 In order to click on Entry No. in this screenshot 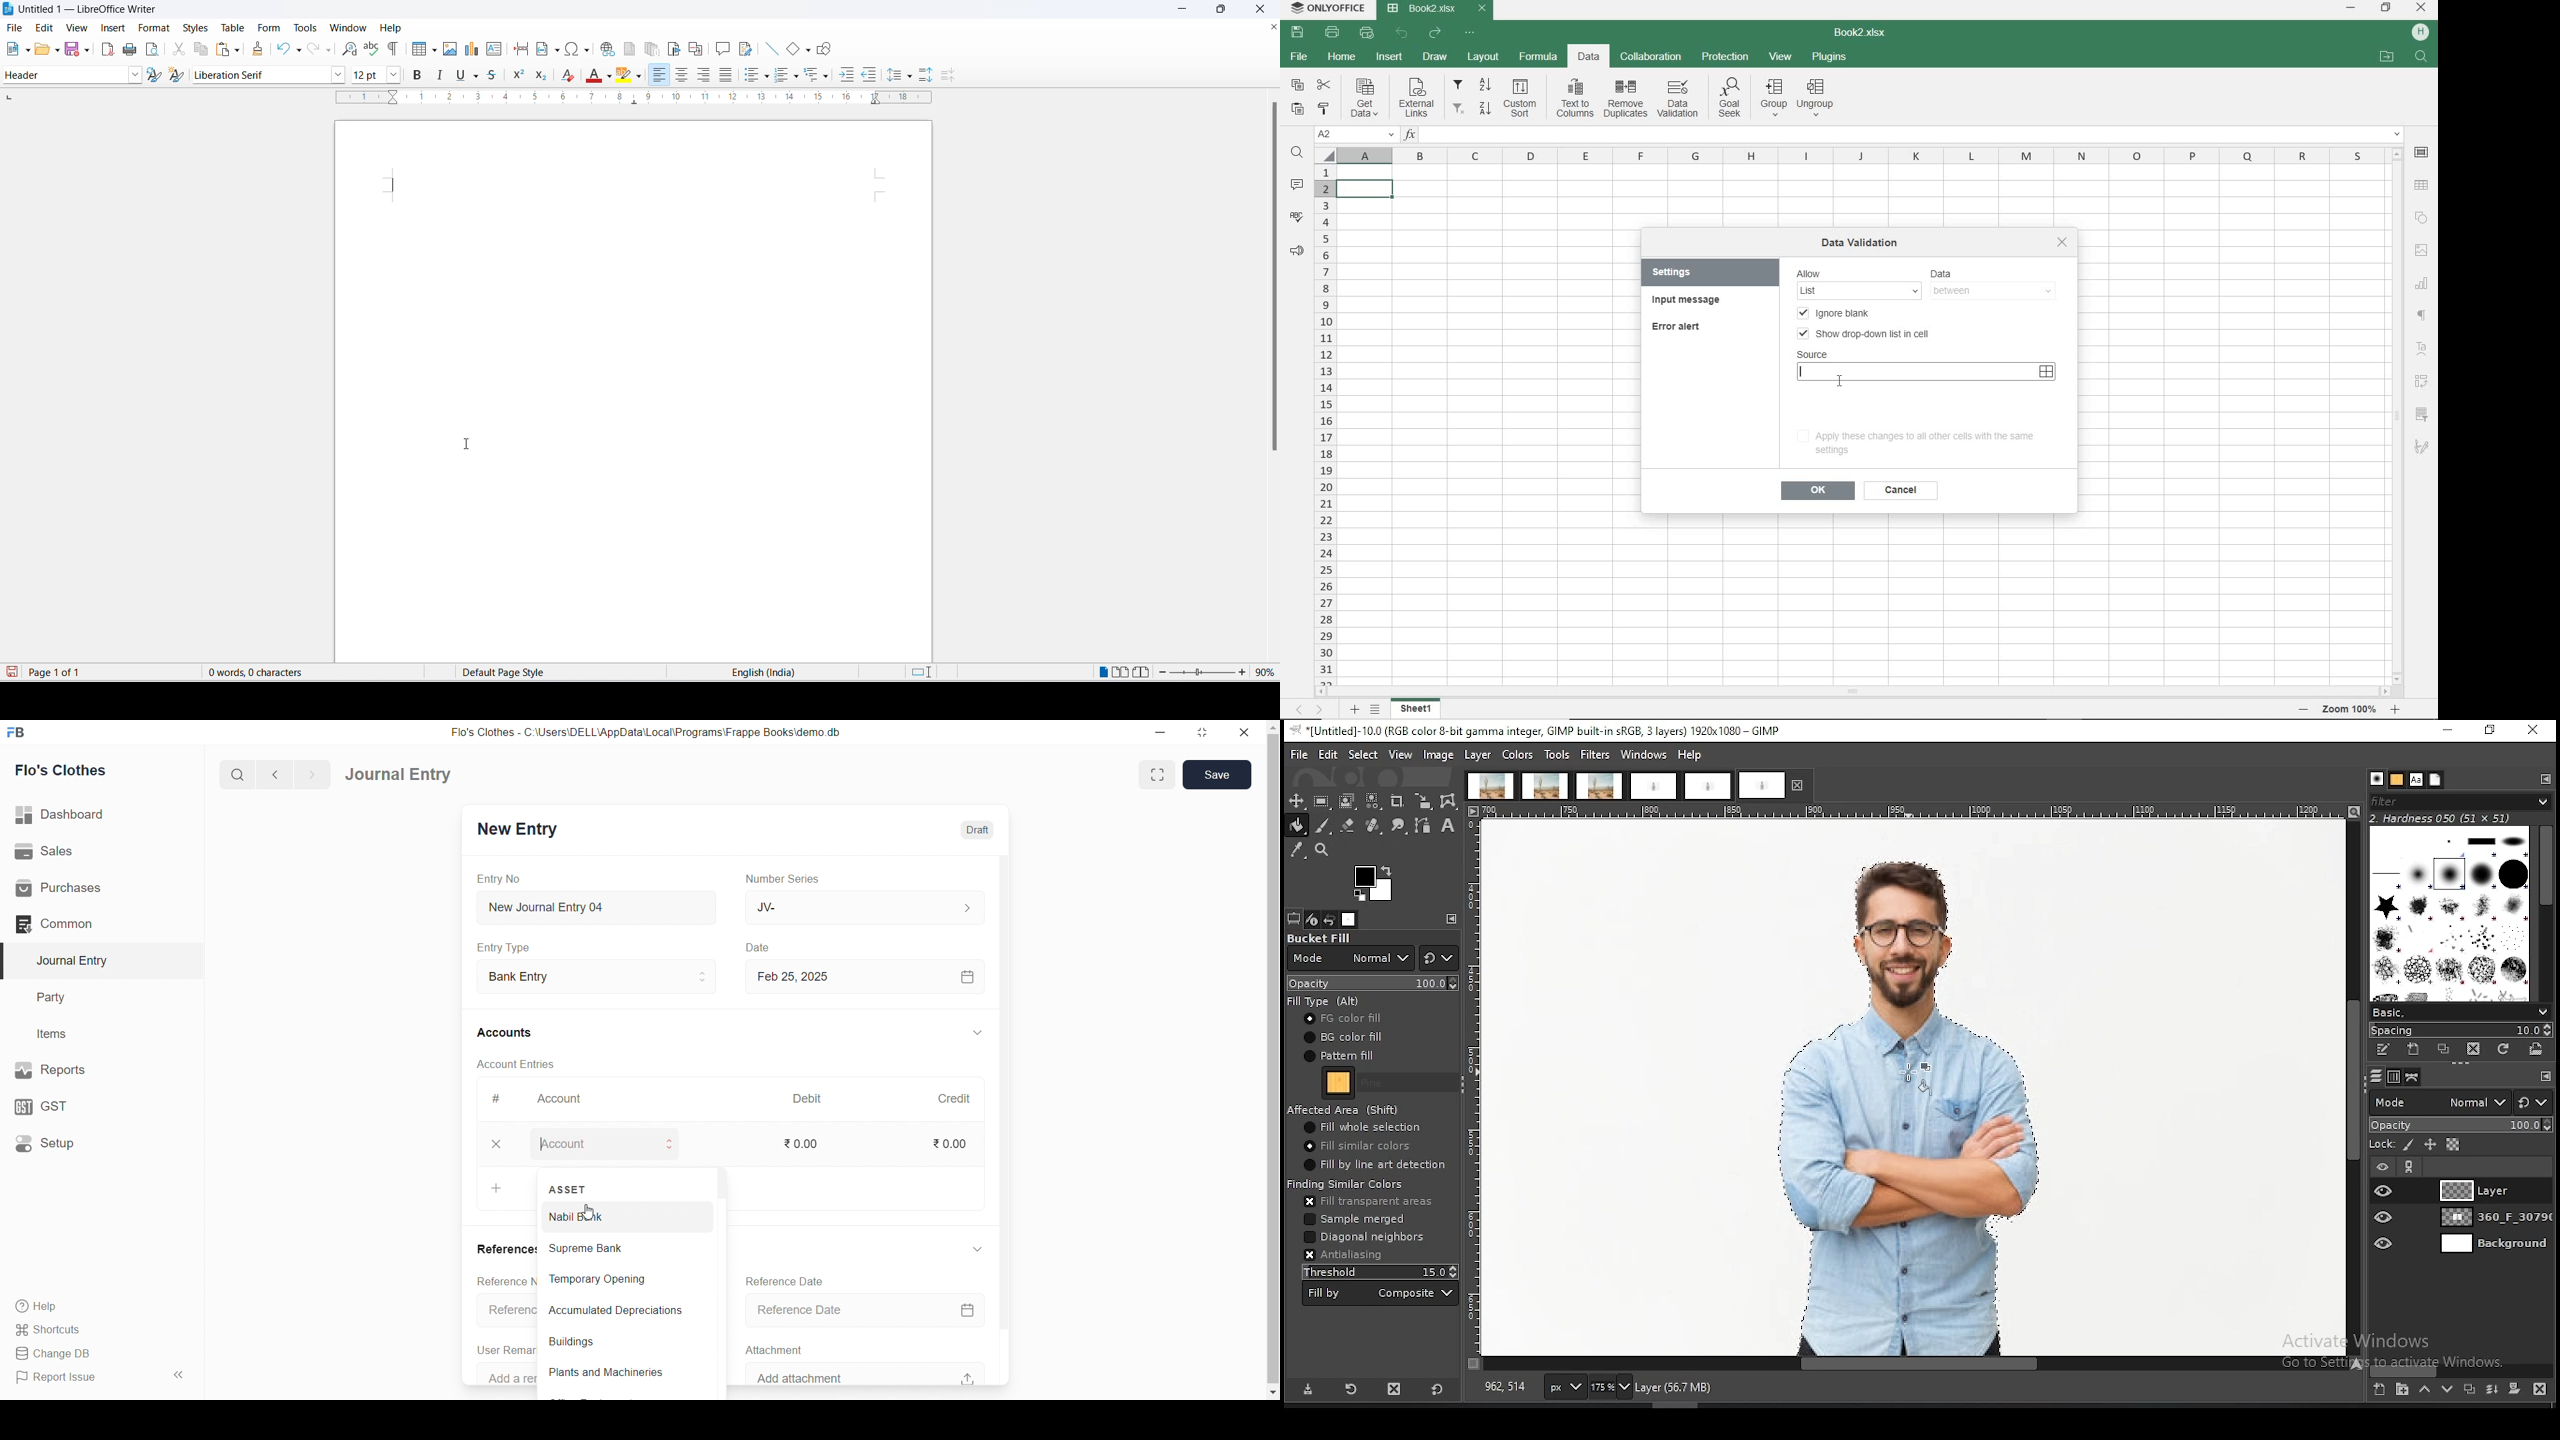, I will do `click(505, 879)`.